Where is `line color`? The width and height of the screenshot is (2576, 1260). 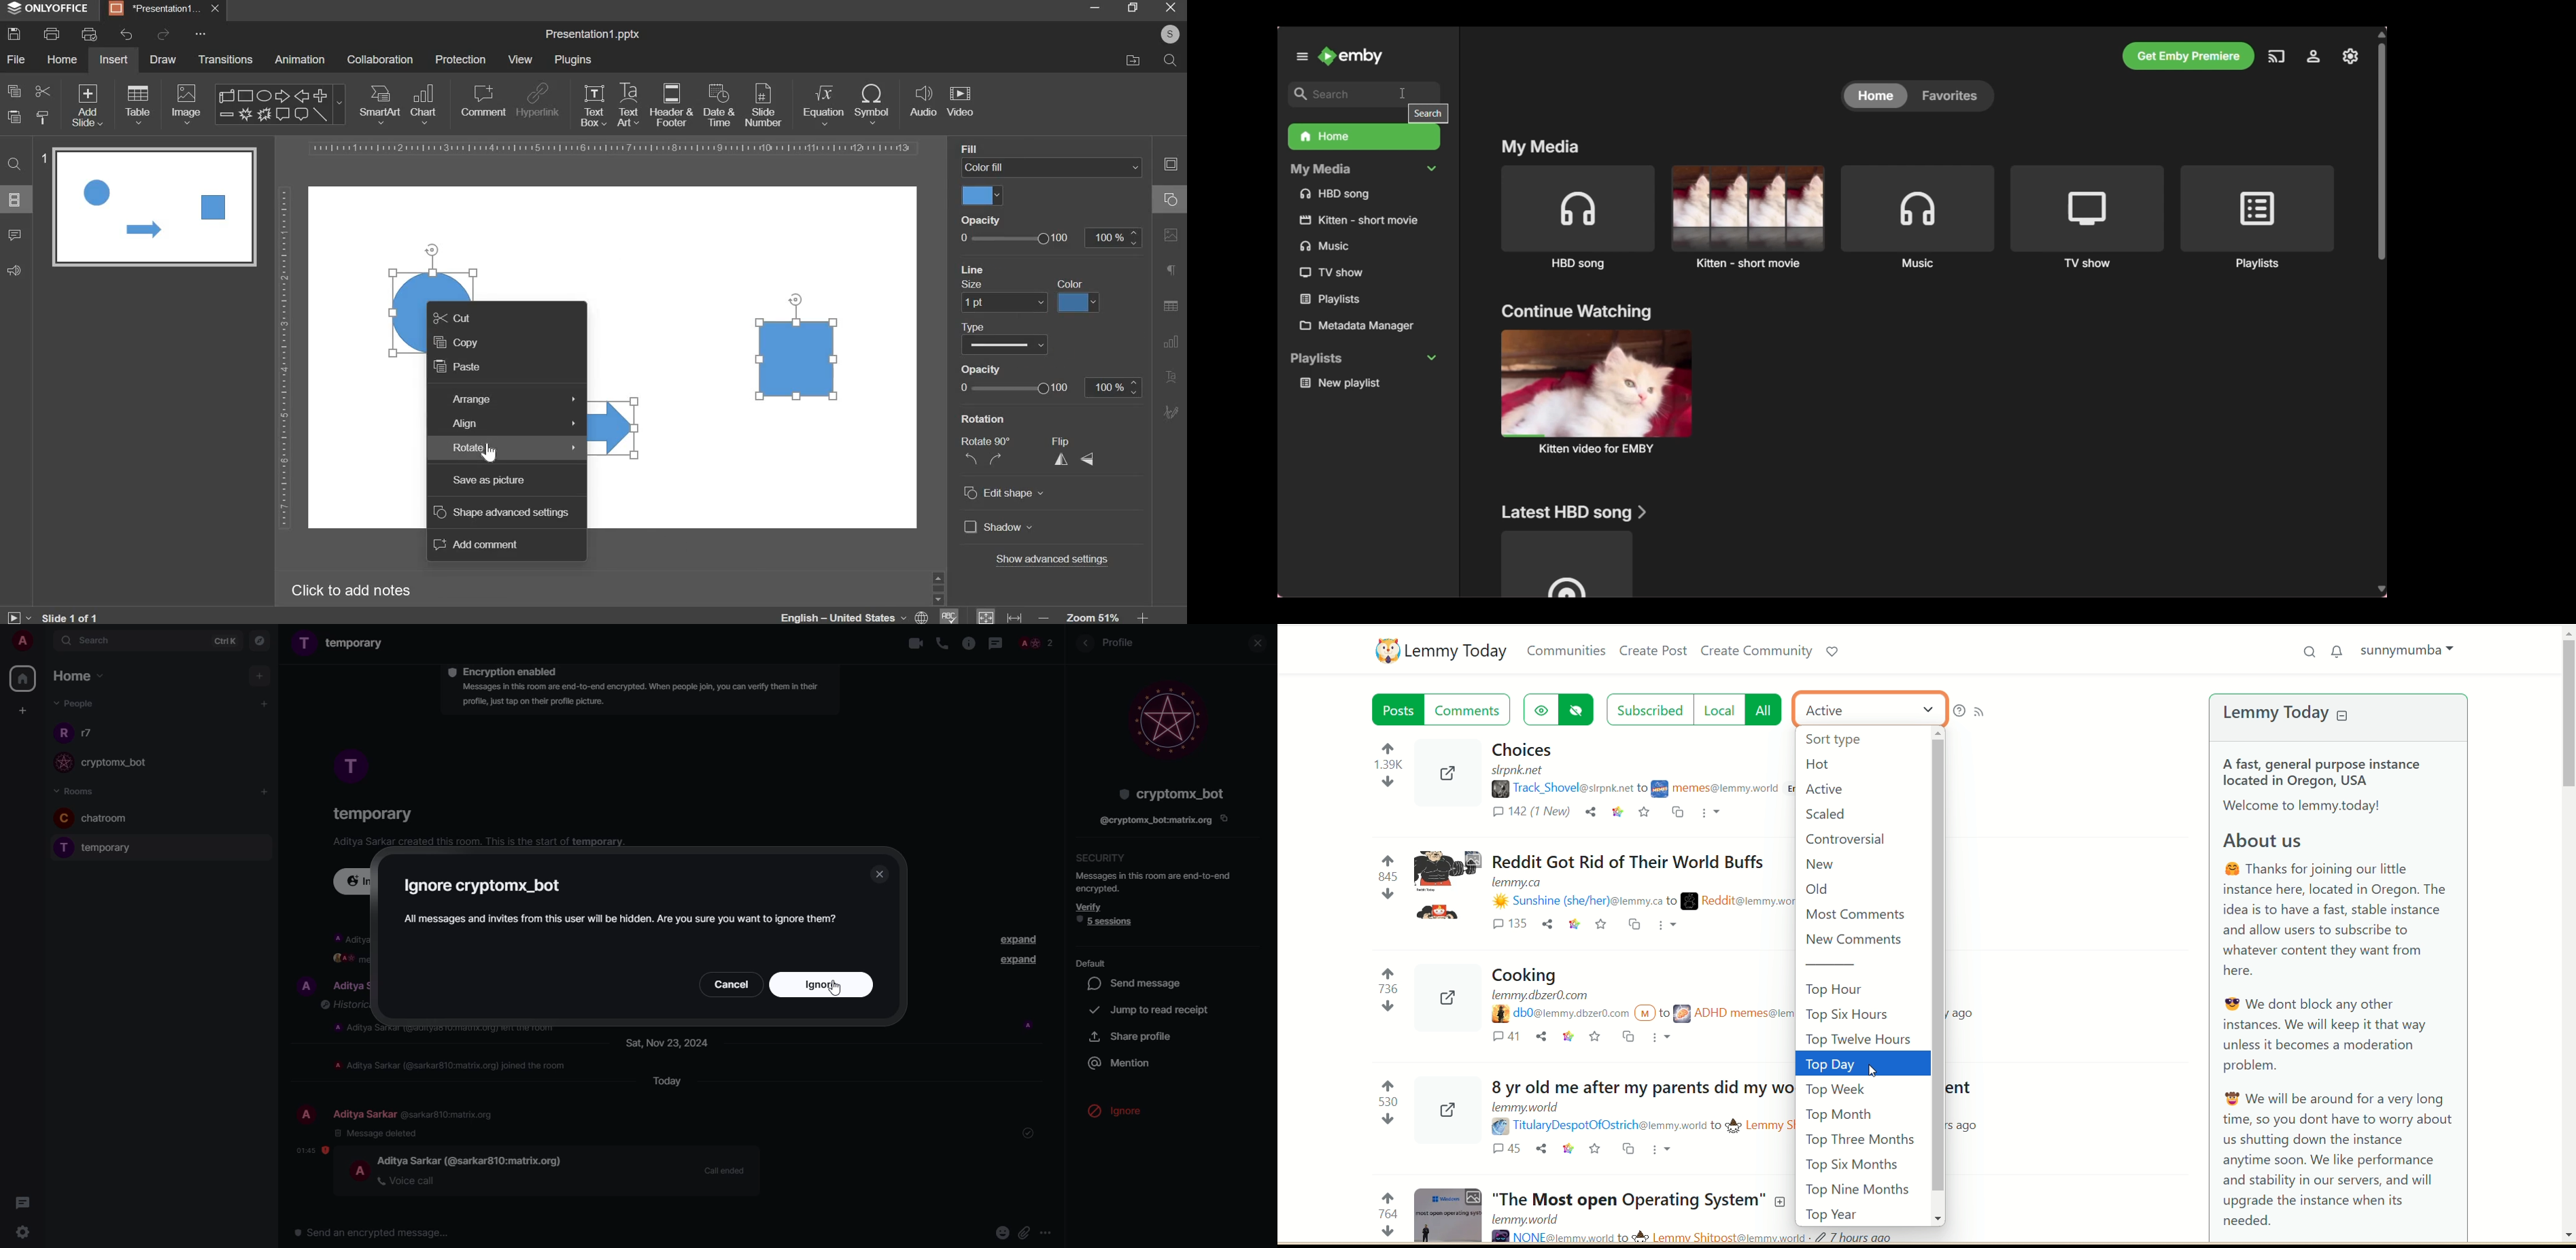
line color is located at coordinates (1080, 303).